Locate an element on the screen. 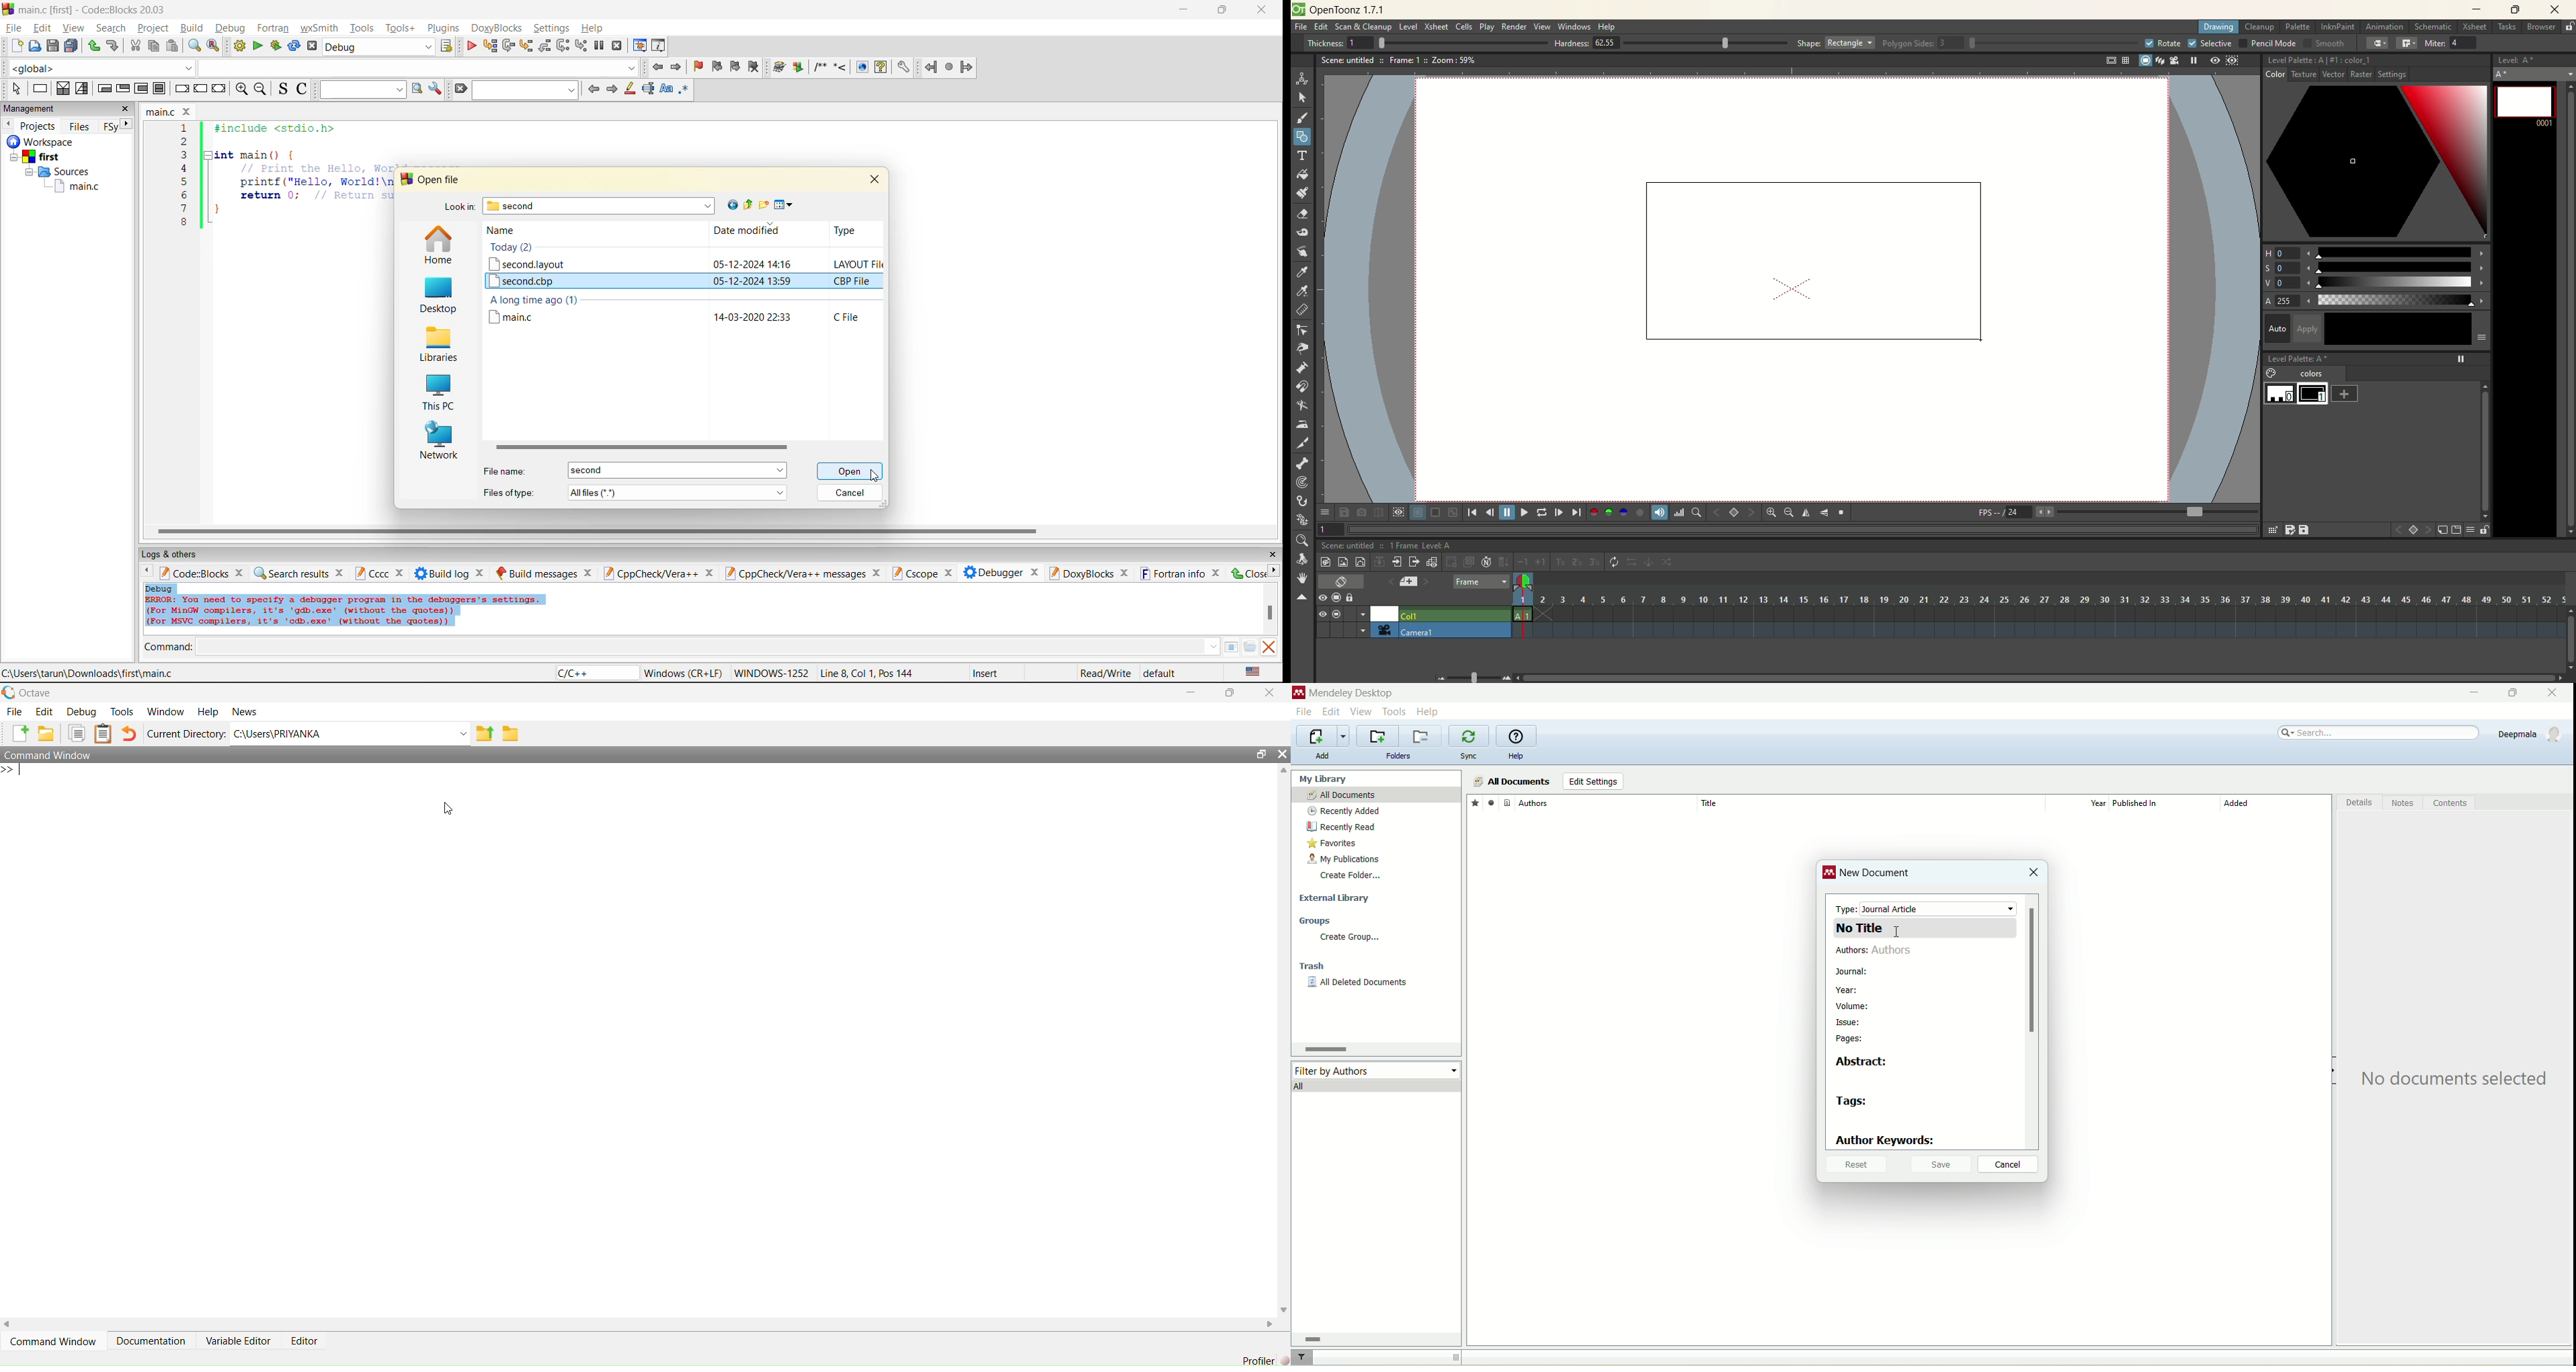 The width and height of the screenshot is (2576, 1372). reset is located at coordinates (1855, 1166).